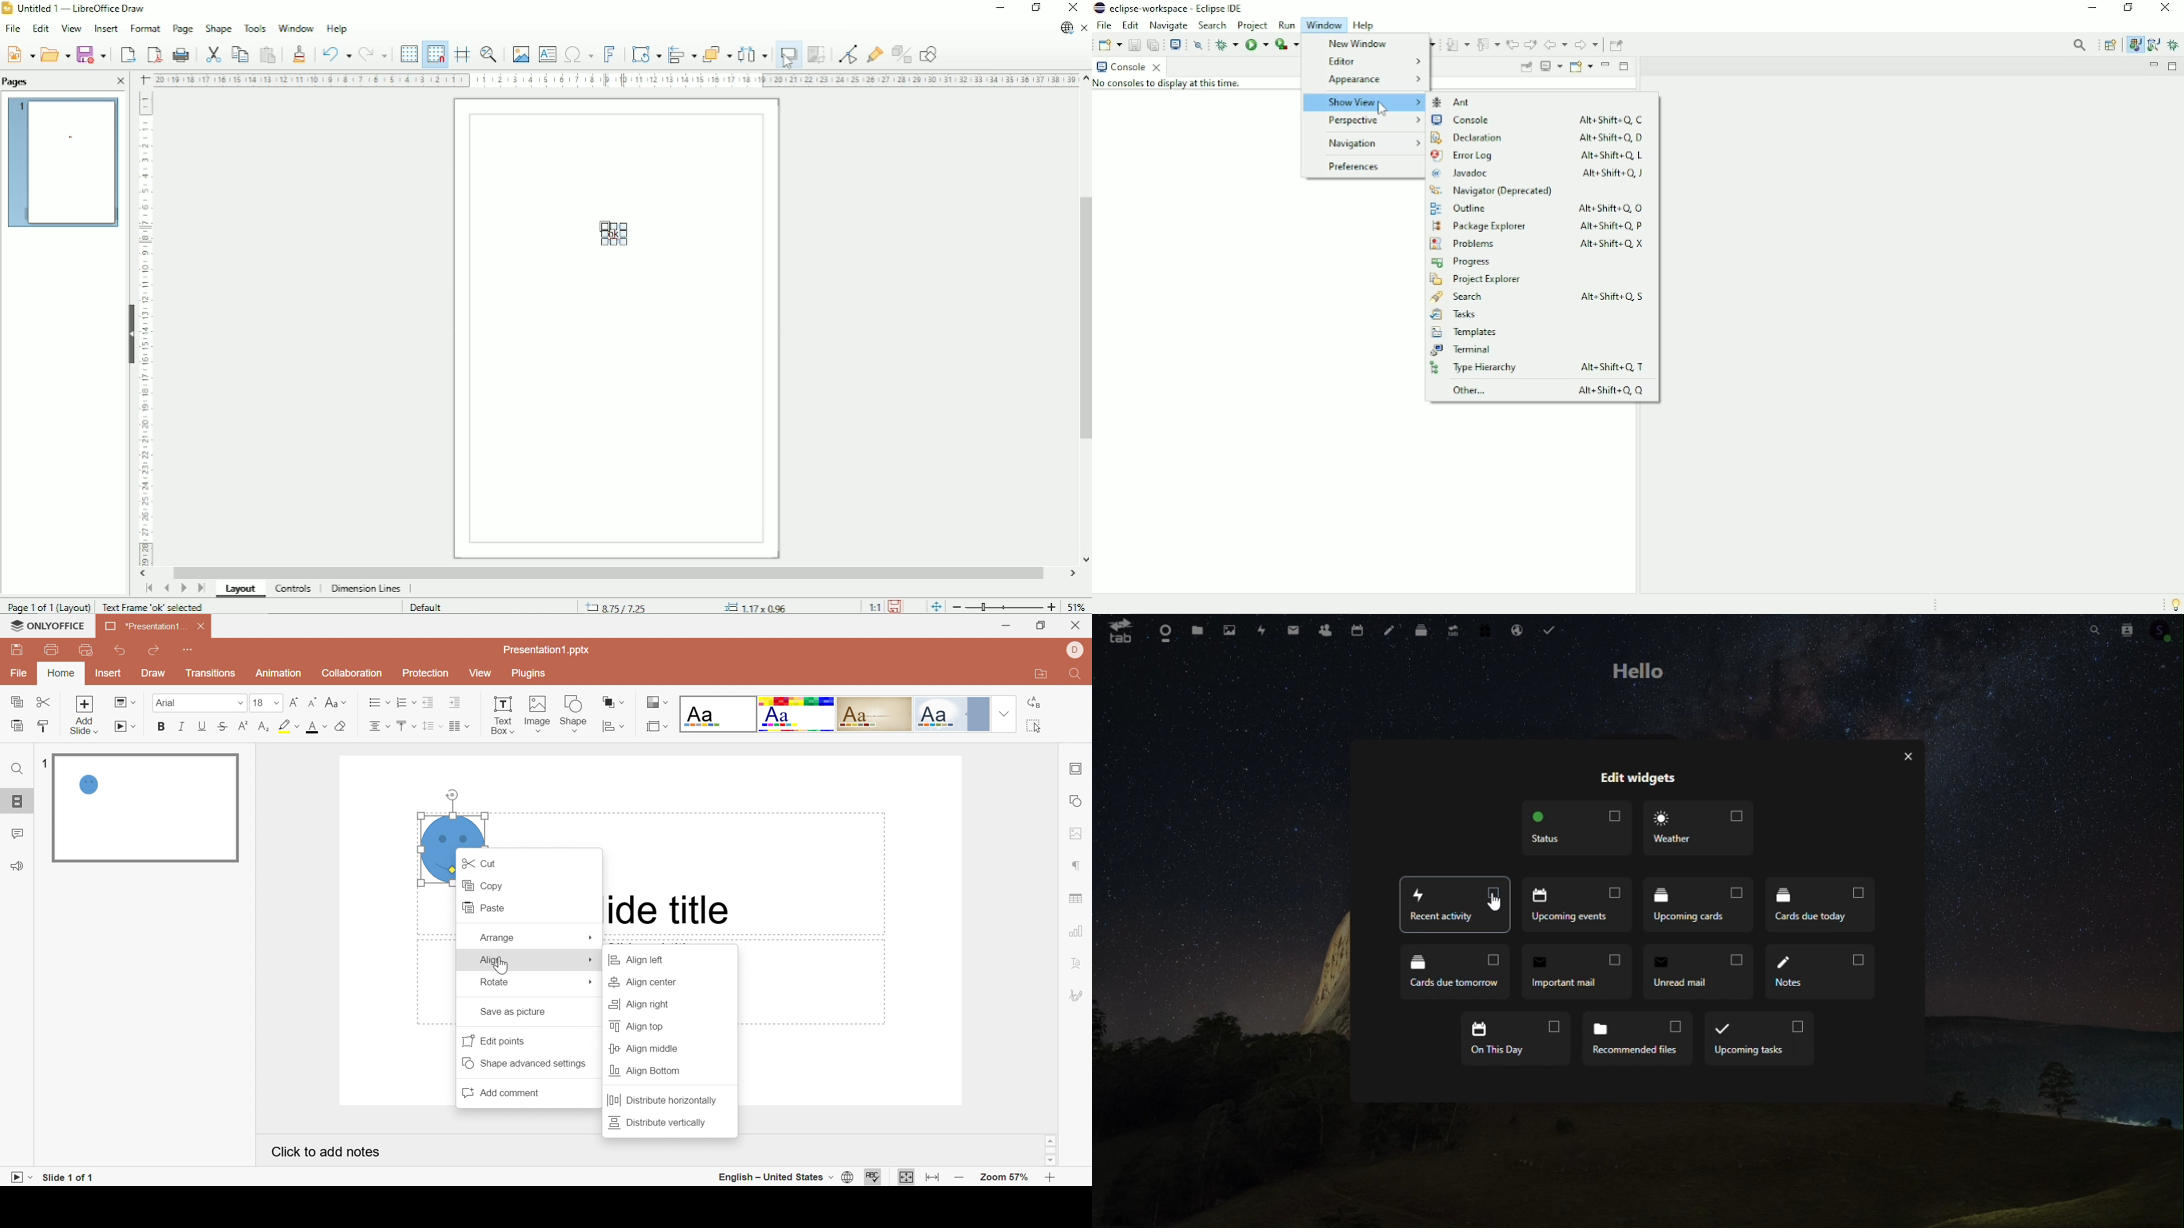 Image resolution: width=2184 pixels, height=1232 pixels. What do you see at coordinates (1077, 802) in the screenshot?
I see `shape settings` at bounding box center [1077, 802].